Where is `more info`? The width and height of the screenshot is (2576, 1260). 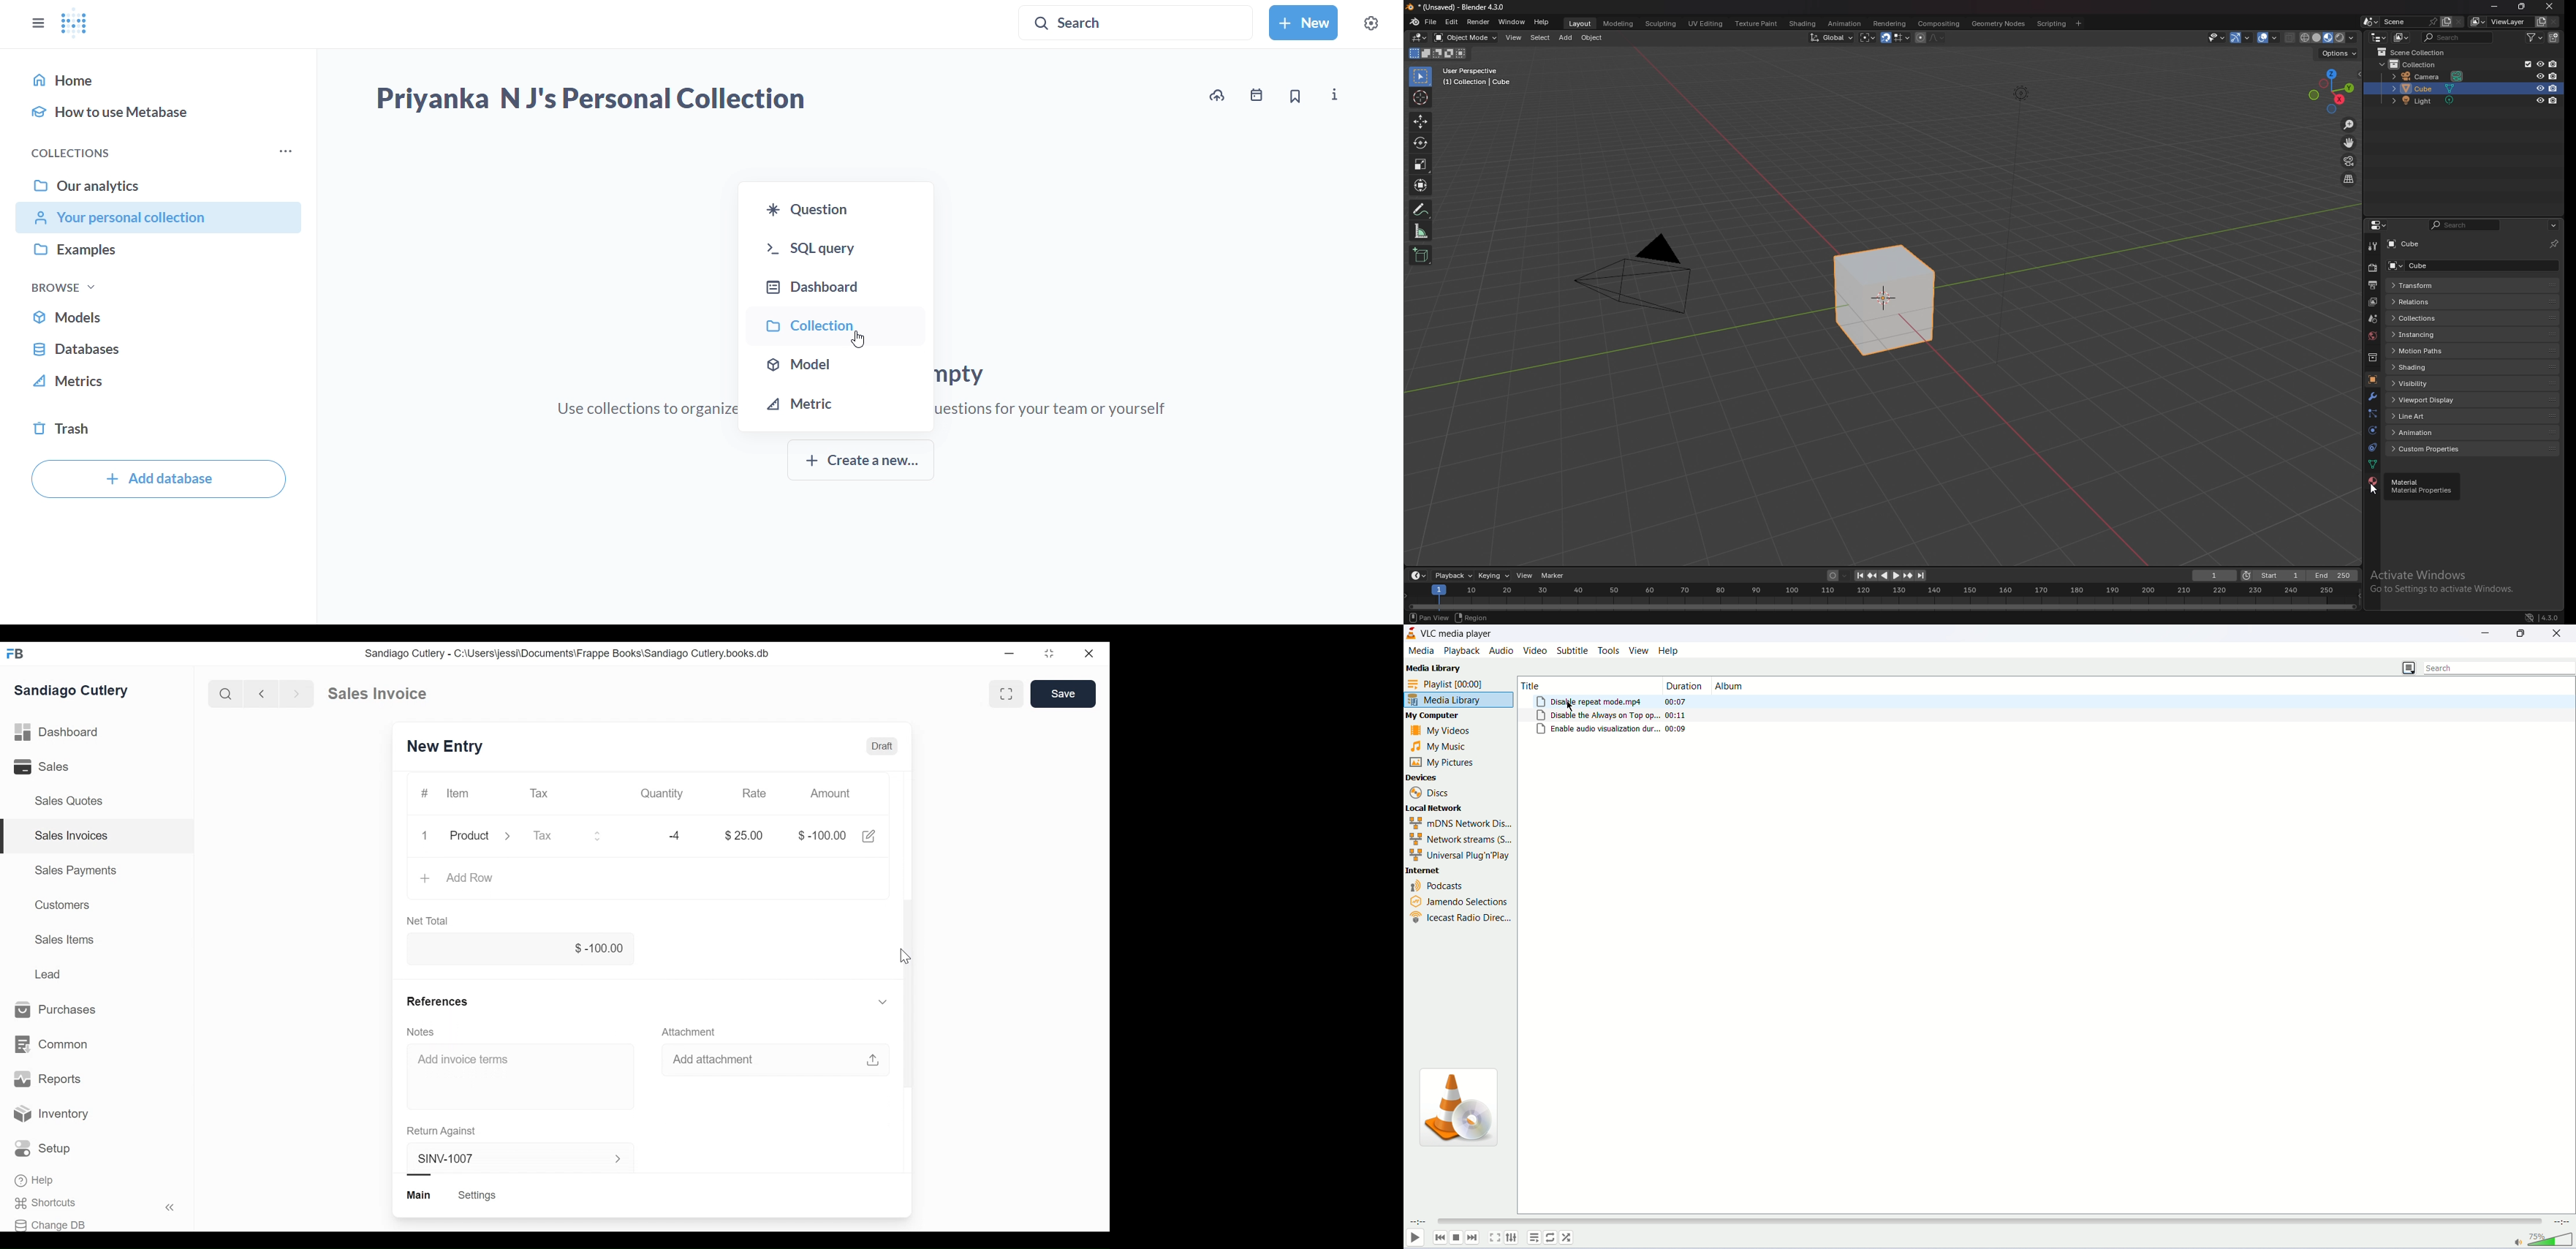
more info is located at coordinates (1334, 96).